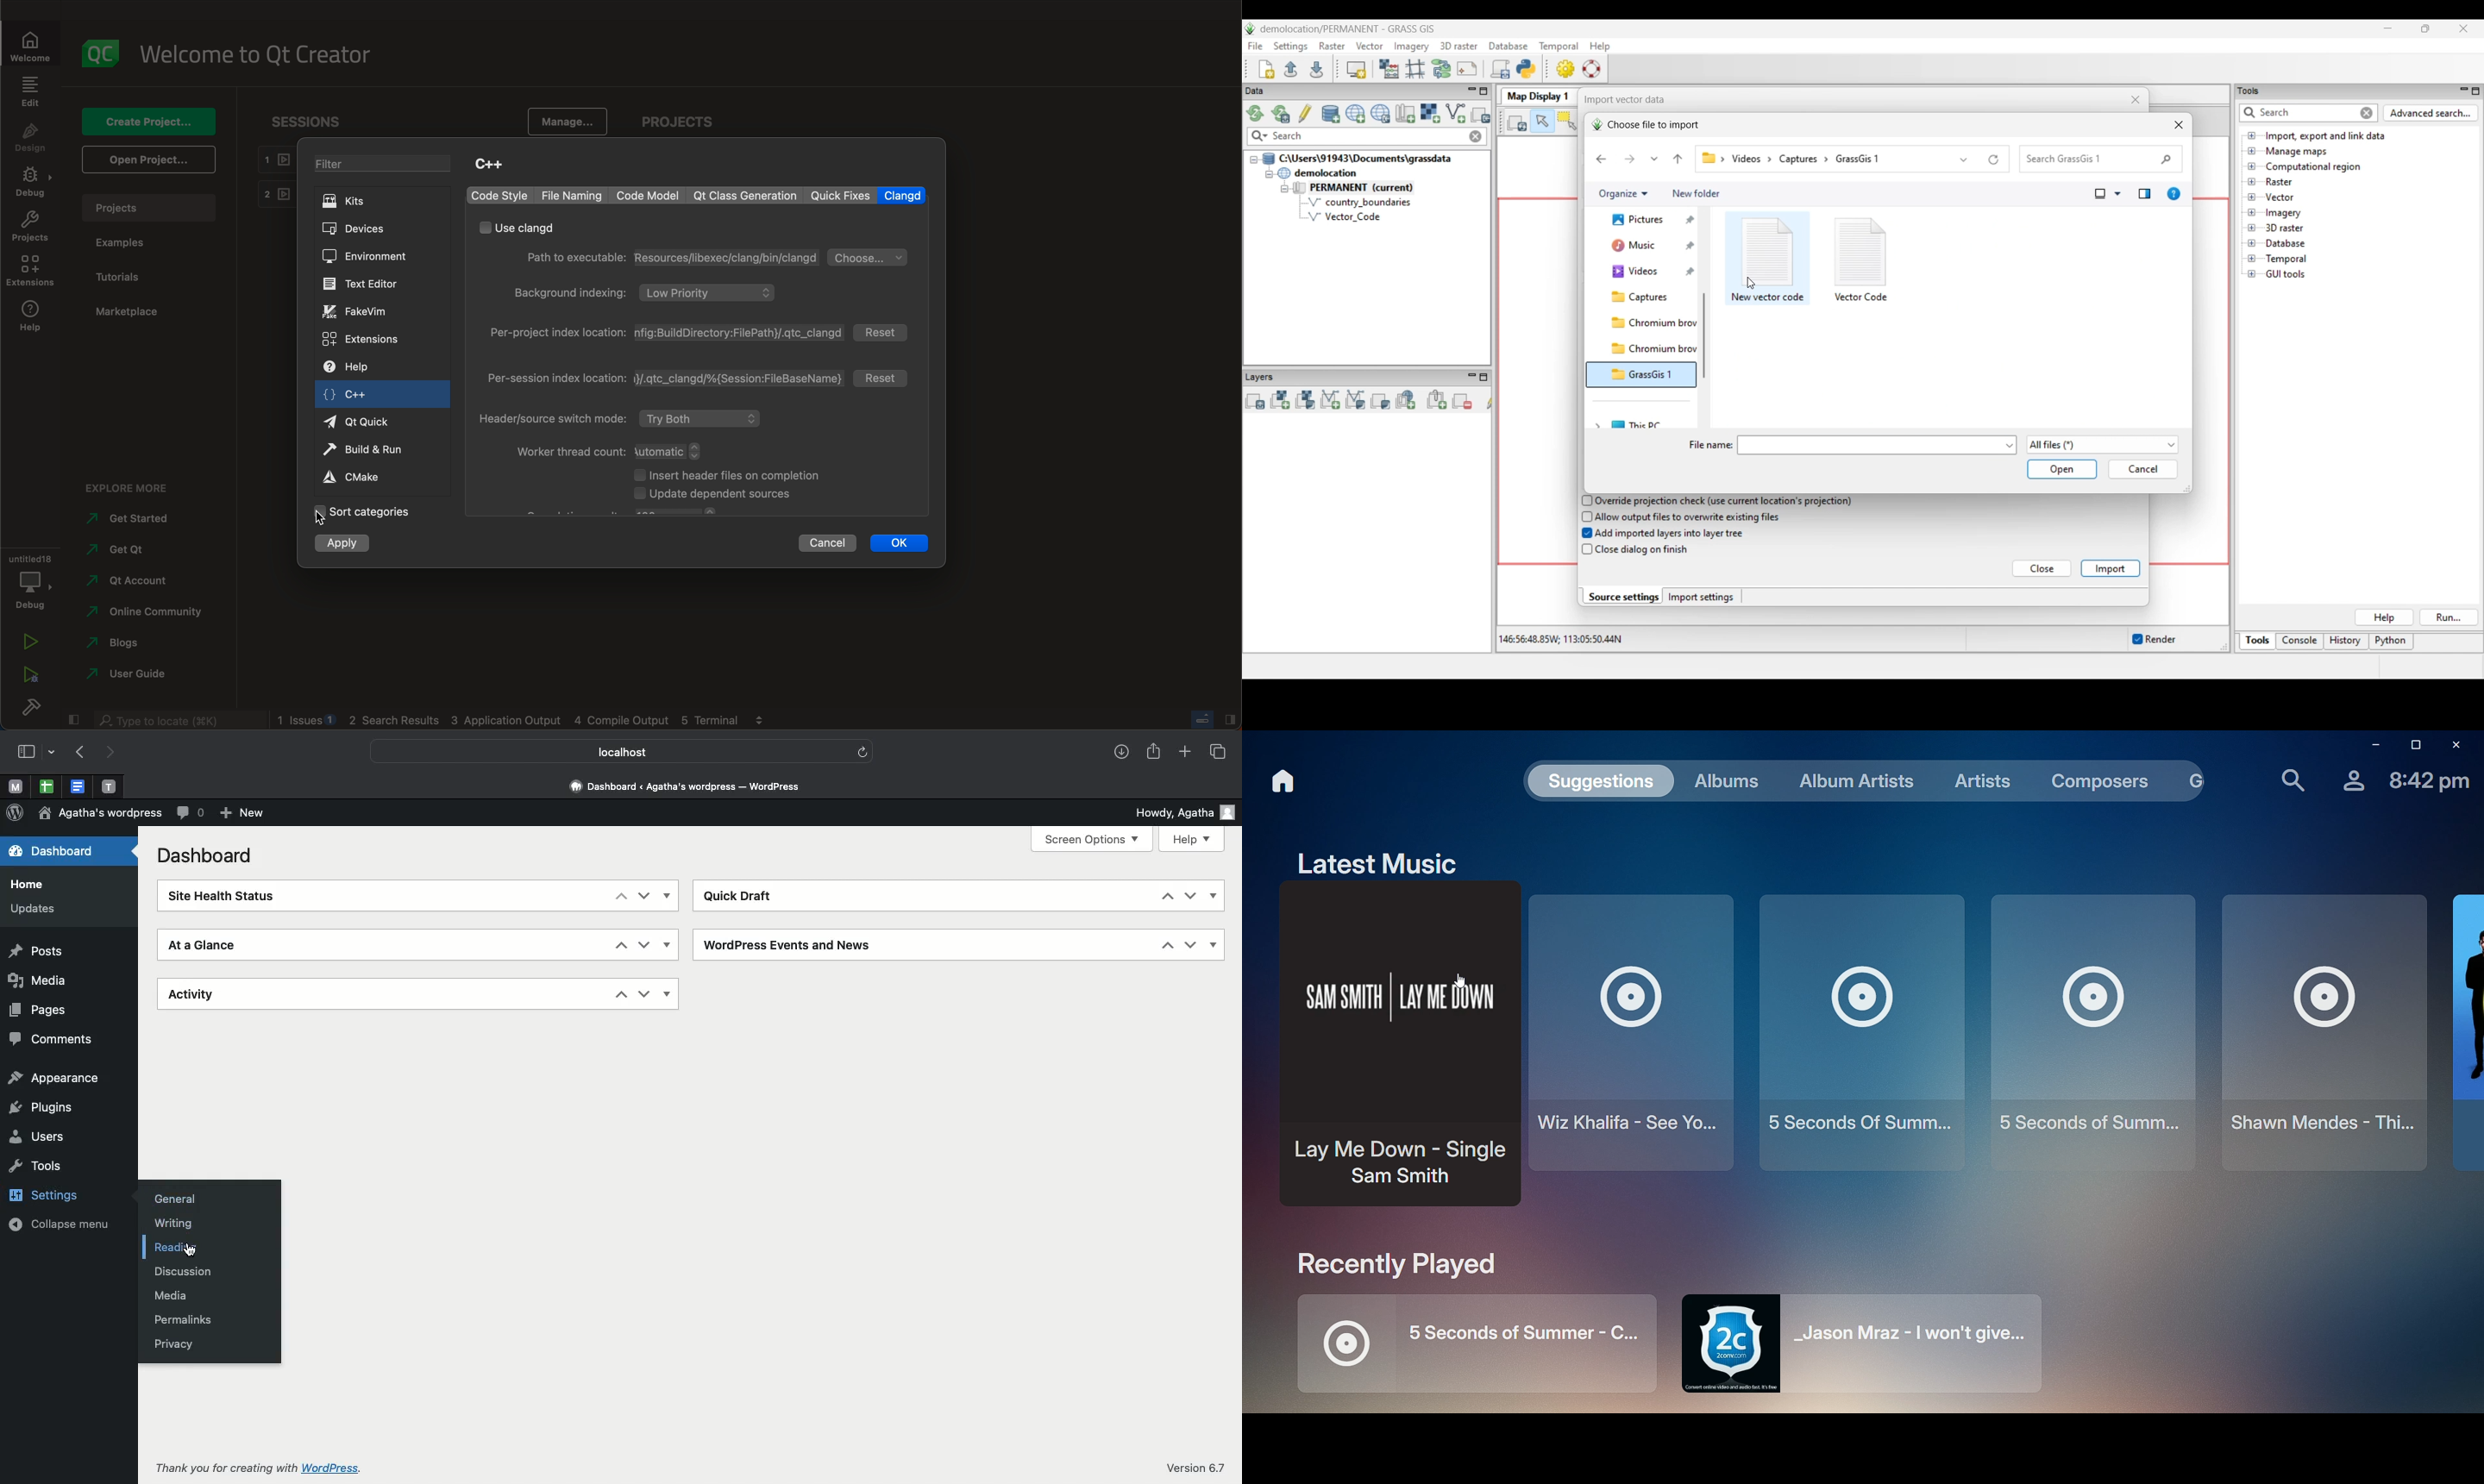 The height and width of the screenshot is (1484, 2492). I want to click on build, so click(30, 706).